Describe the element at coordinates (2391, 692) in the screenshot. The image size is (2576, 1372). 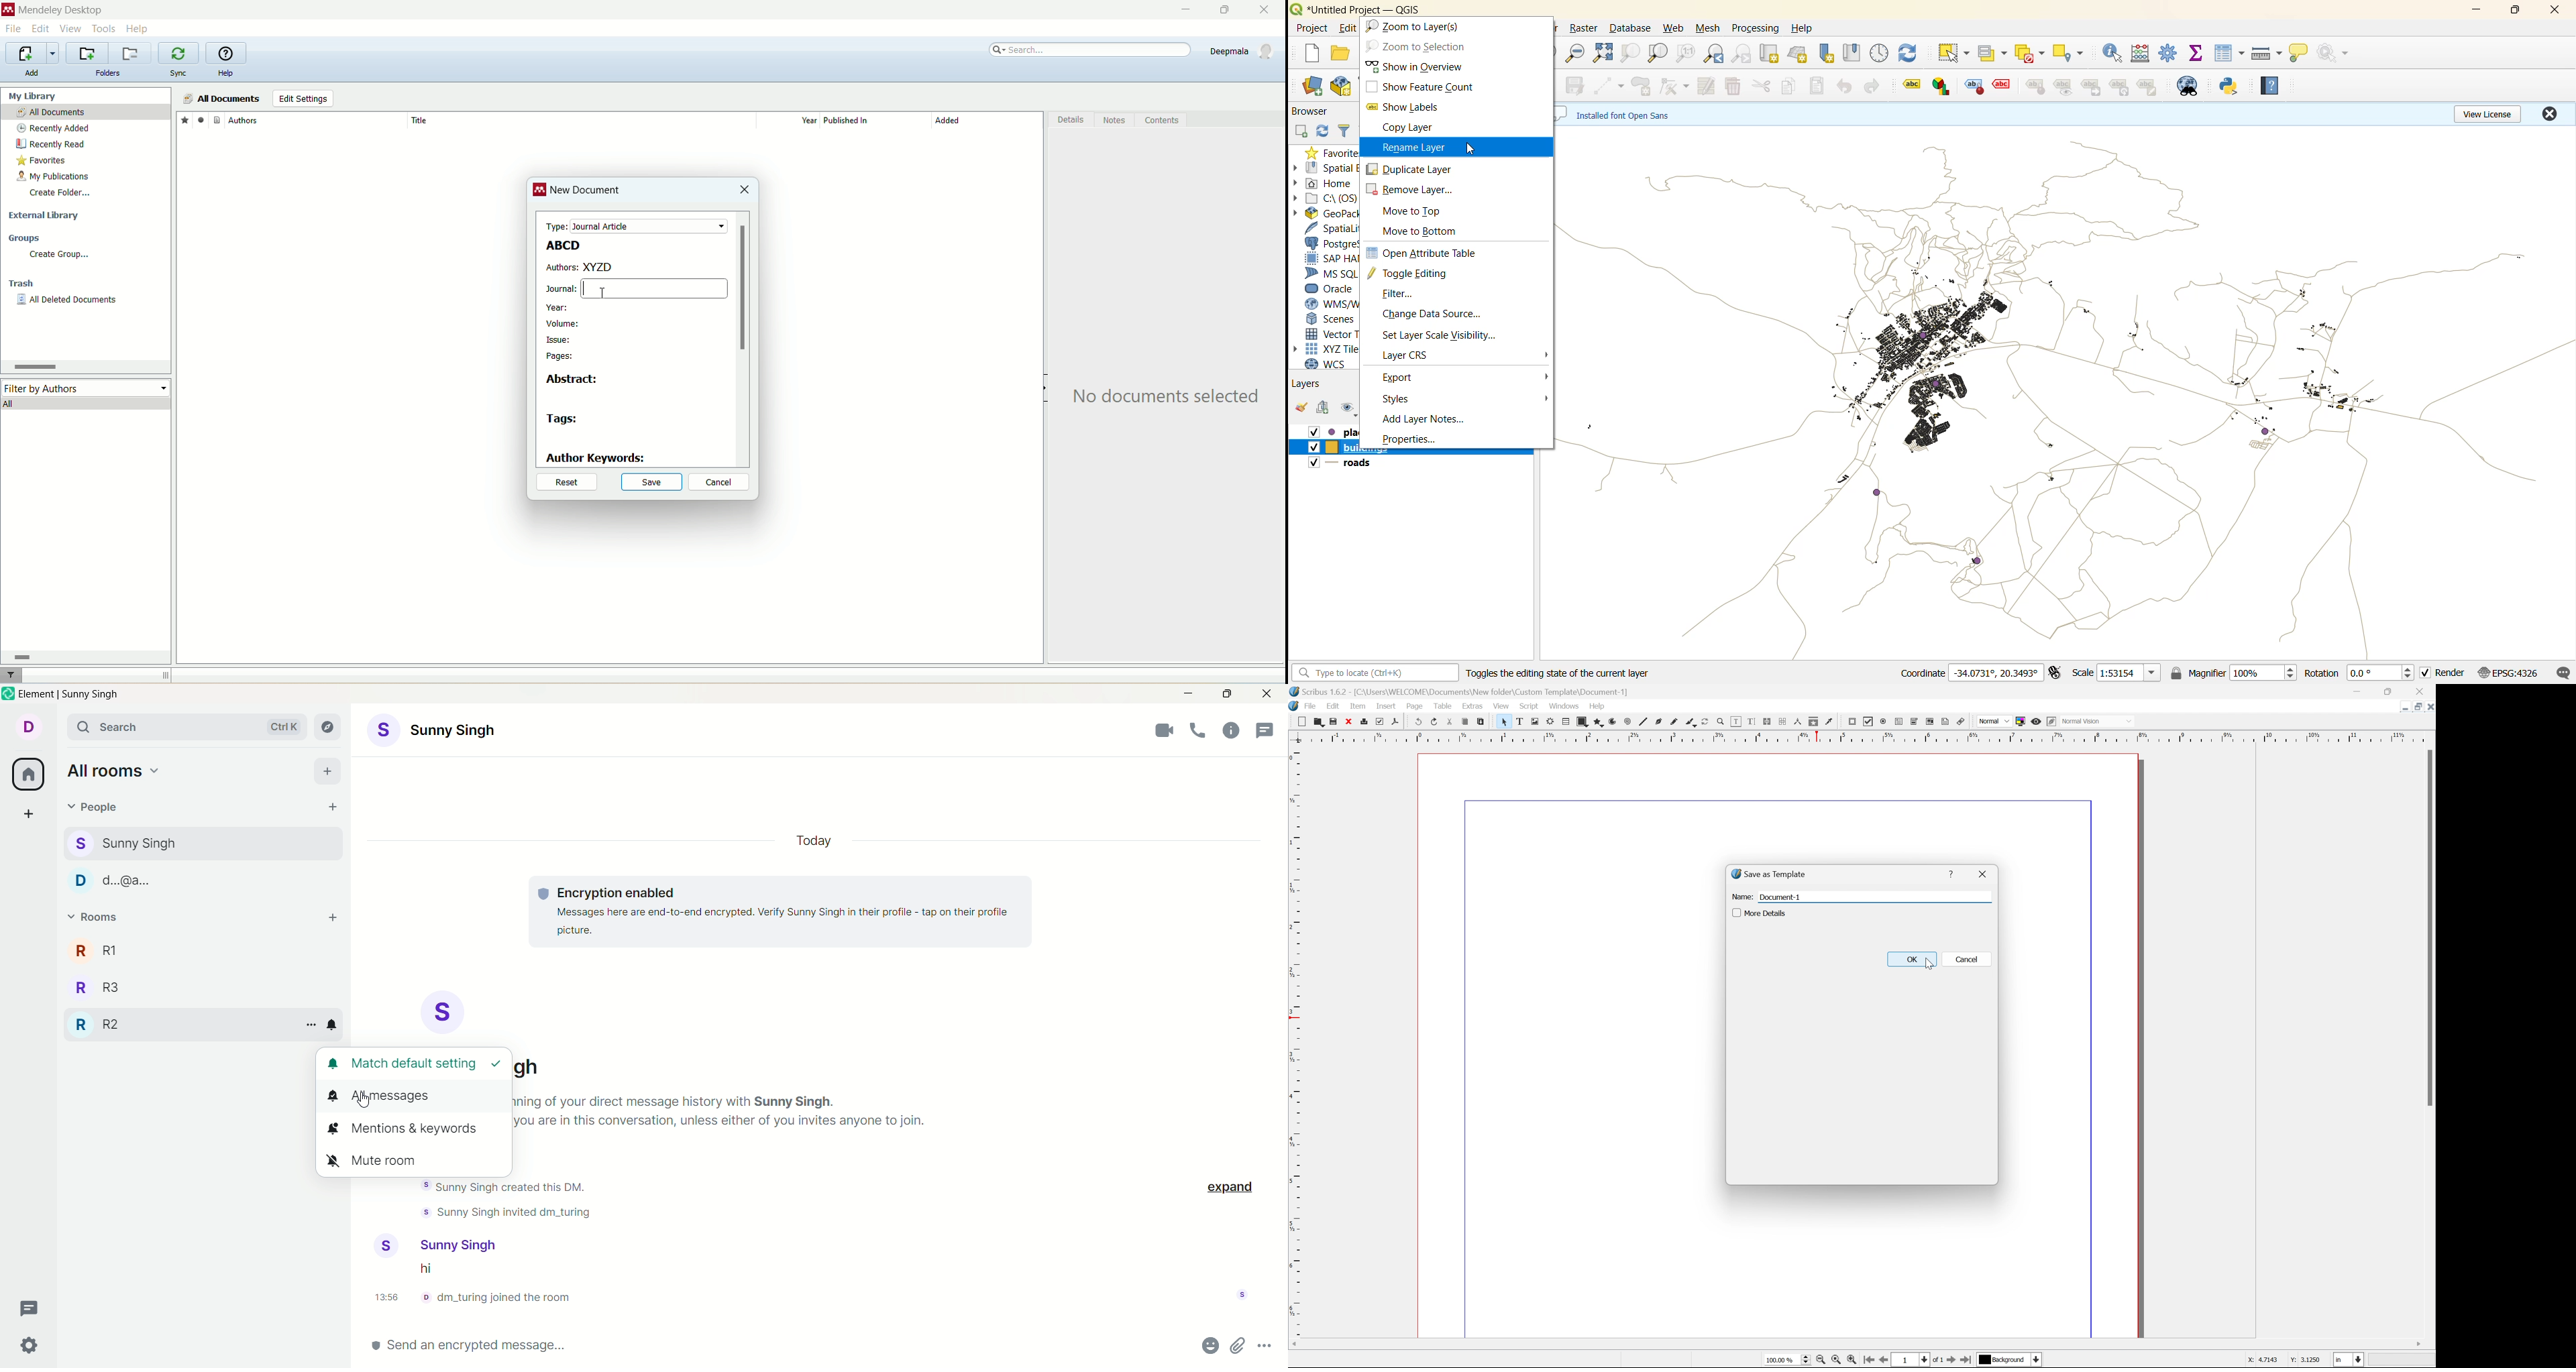
I see `Restore Down` at that location.